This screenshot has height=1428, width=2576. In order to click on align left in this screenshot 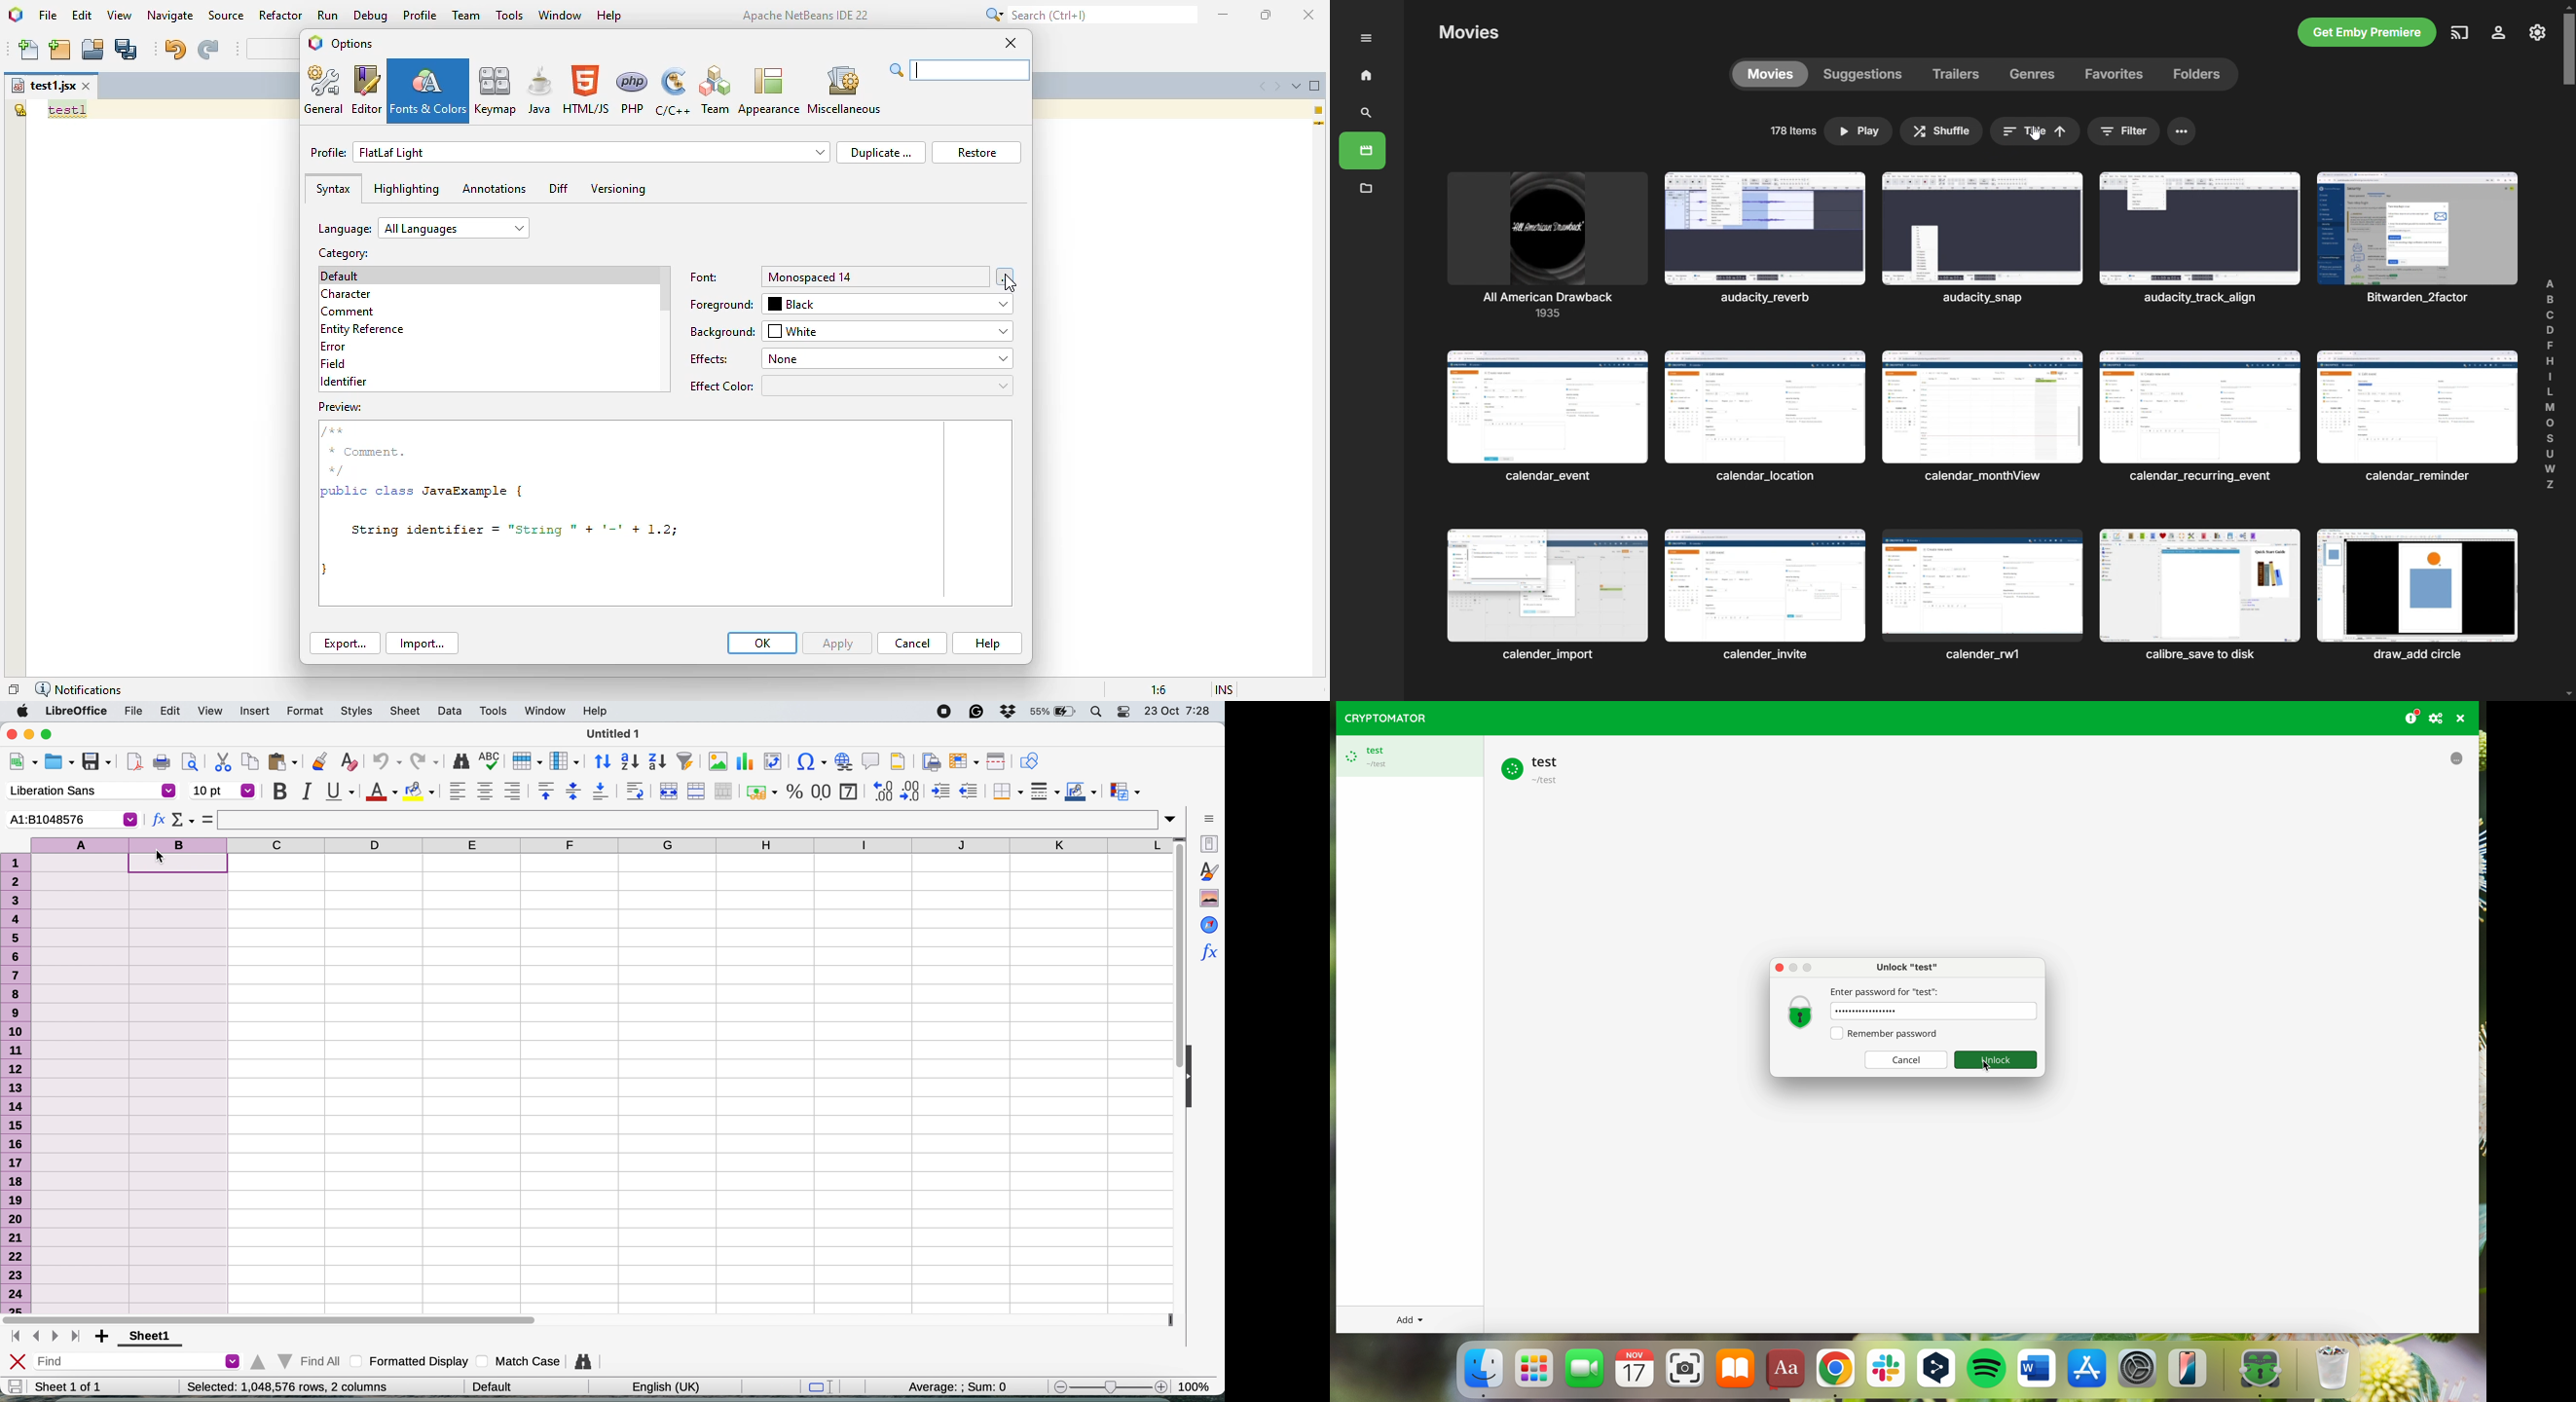, I will do `click(456, 790)`.